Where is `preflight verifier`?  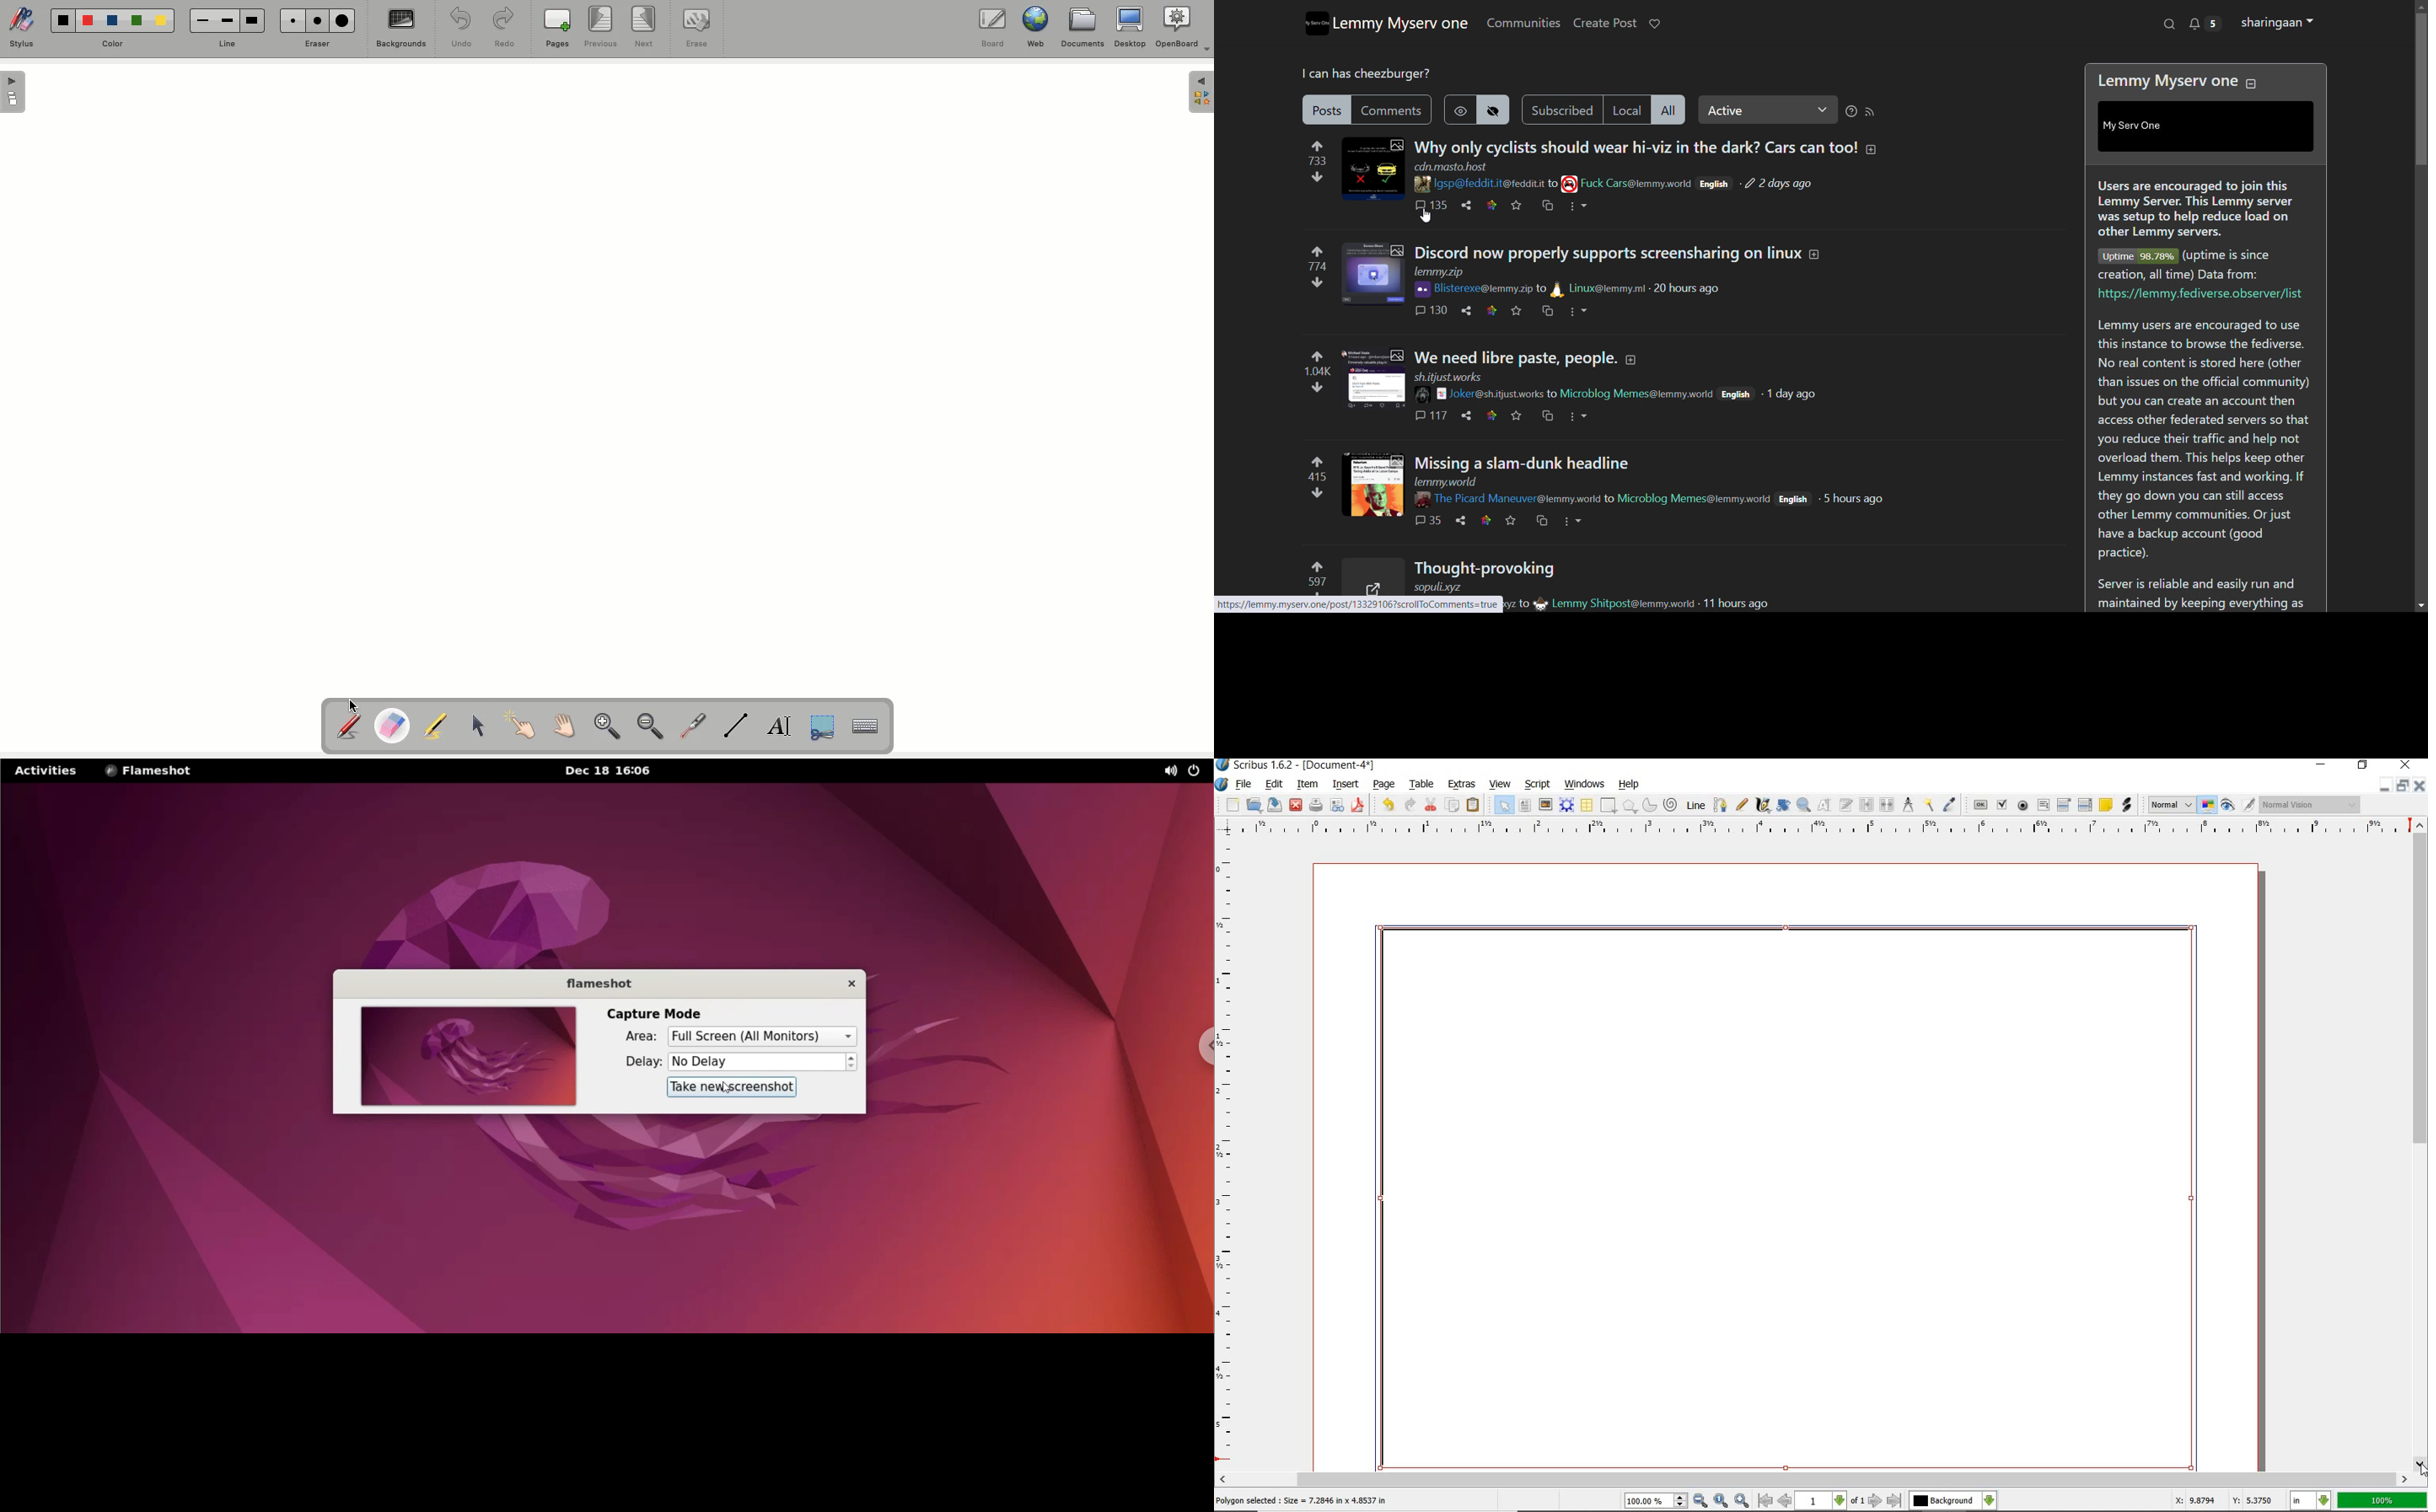 preflight verifier is located at coordinates (1338, 805).